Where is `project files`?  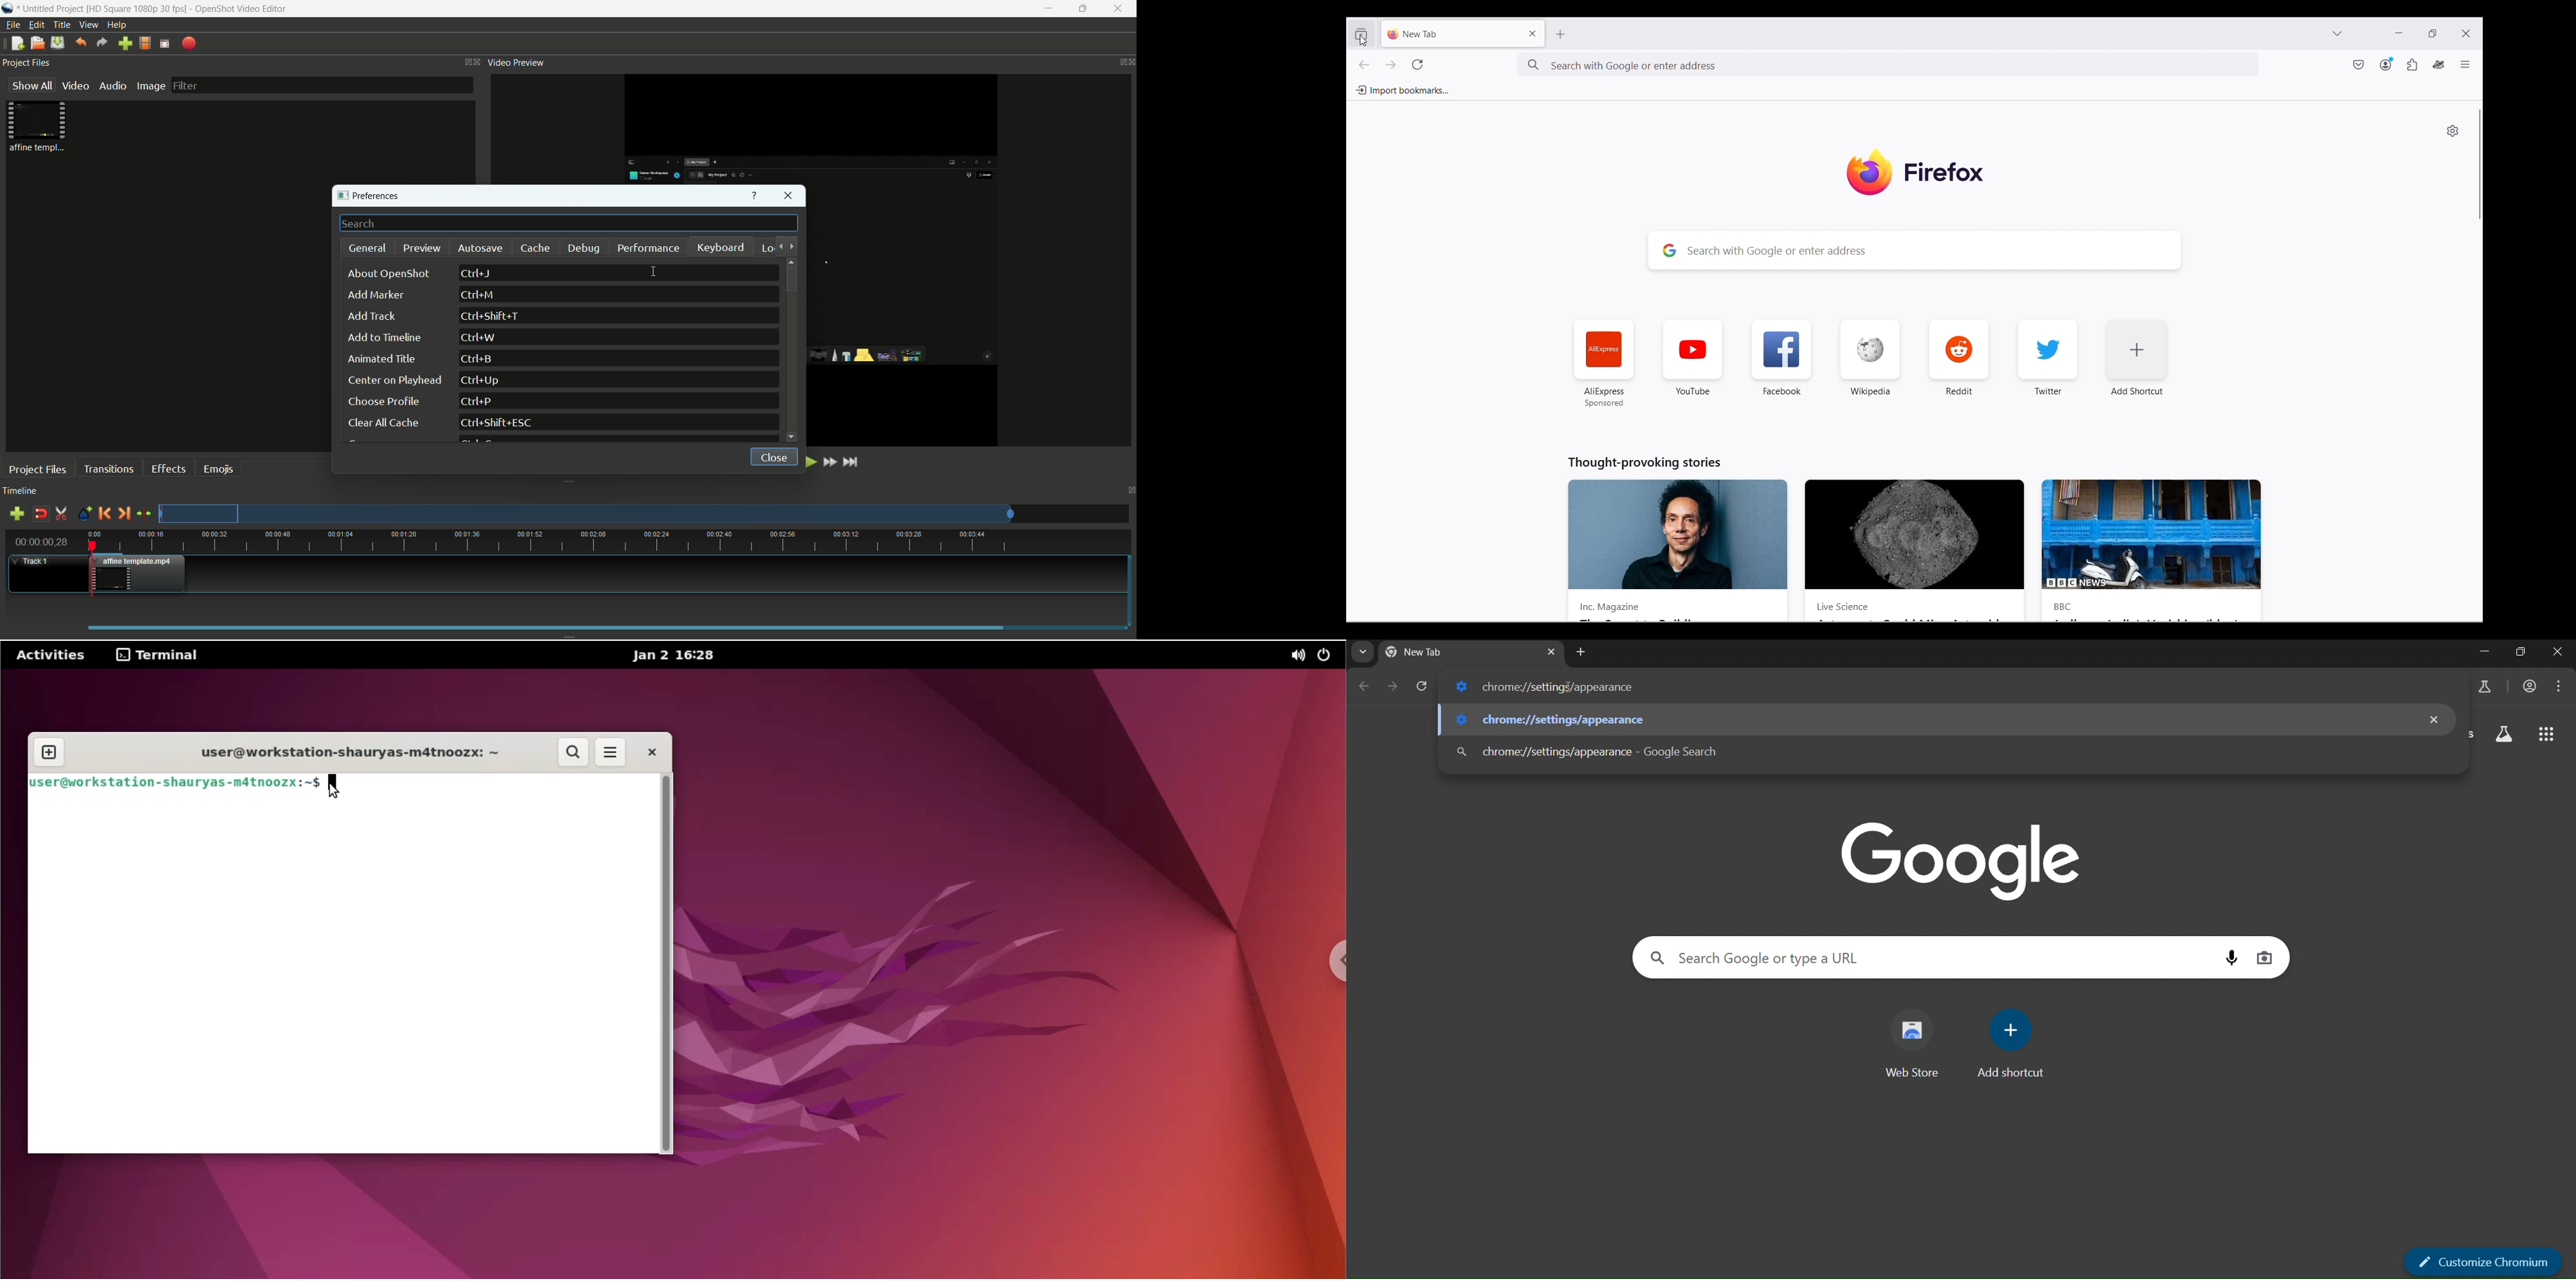
project files is located at coordinates (28, 63).